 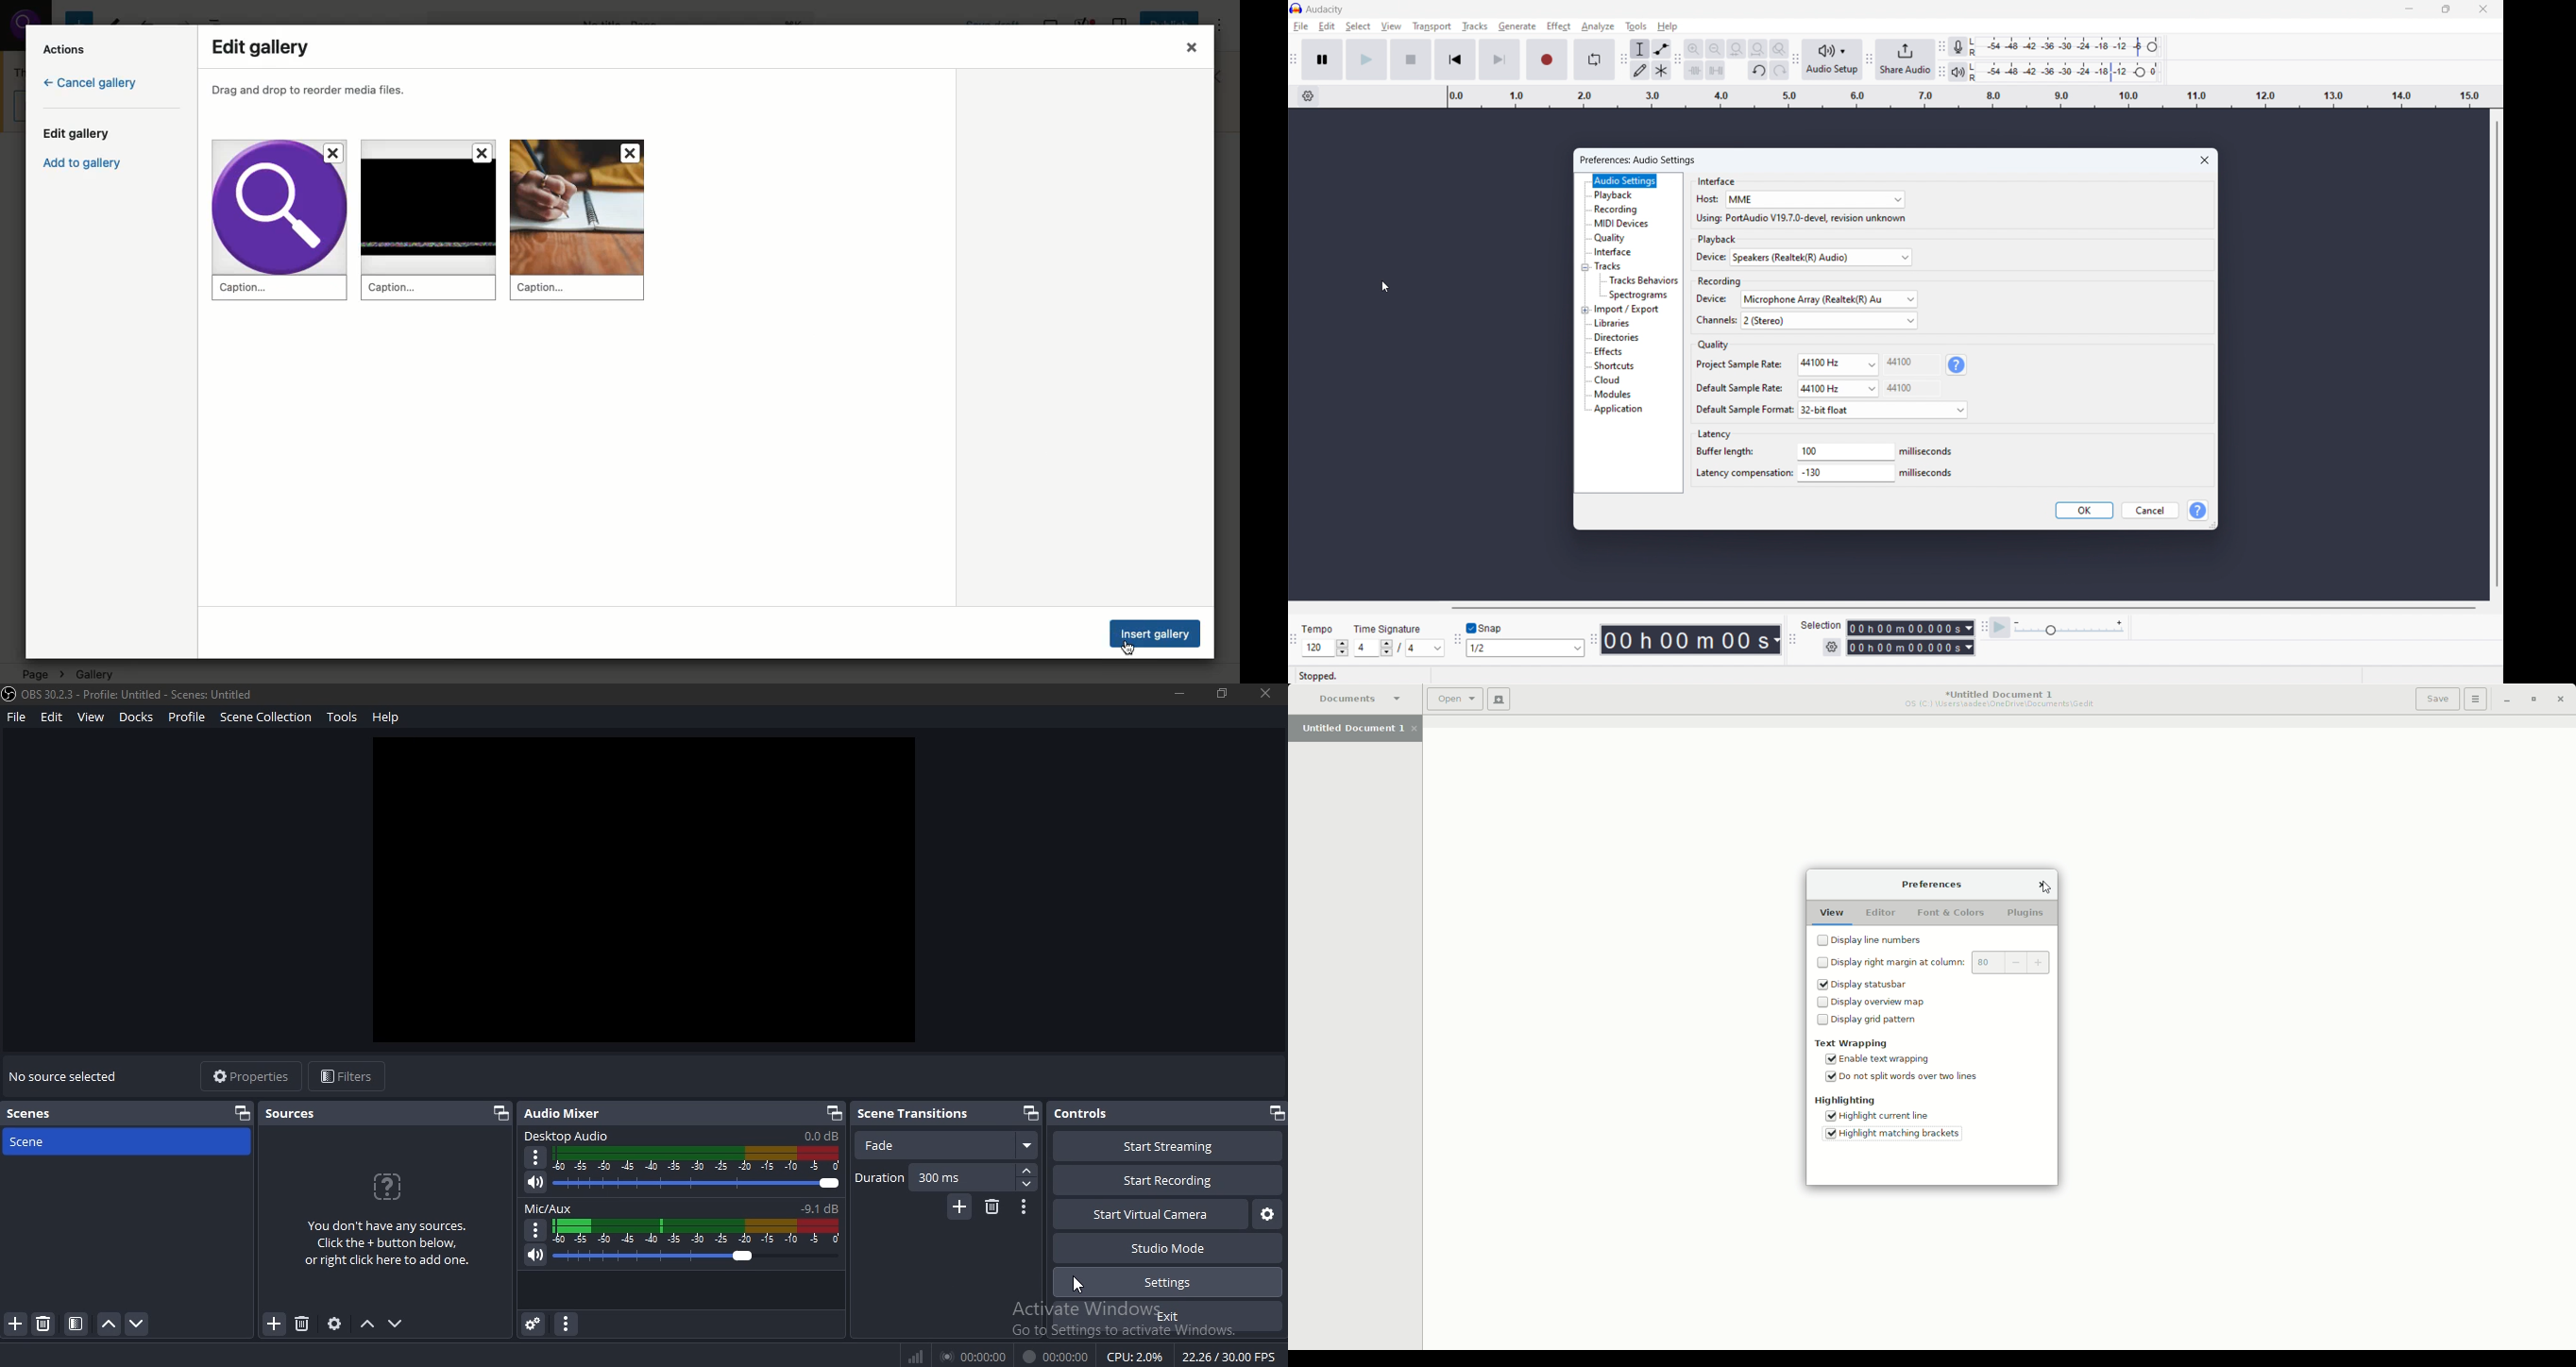 What do you see at coordinates (1716, 70) in the screenshot?
I see `silence audio selection` at bounding box center [1716, 70].